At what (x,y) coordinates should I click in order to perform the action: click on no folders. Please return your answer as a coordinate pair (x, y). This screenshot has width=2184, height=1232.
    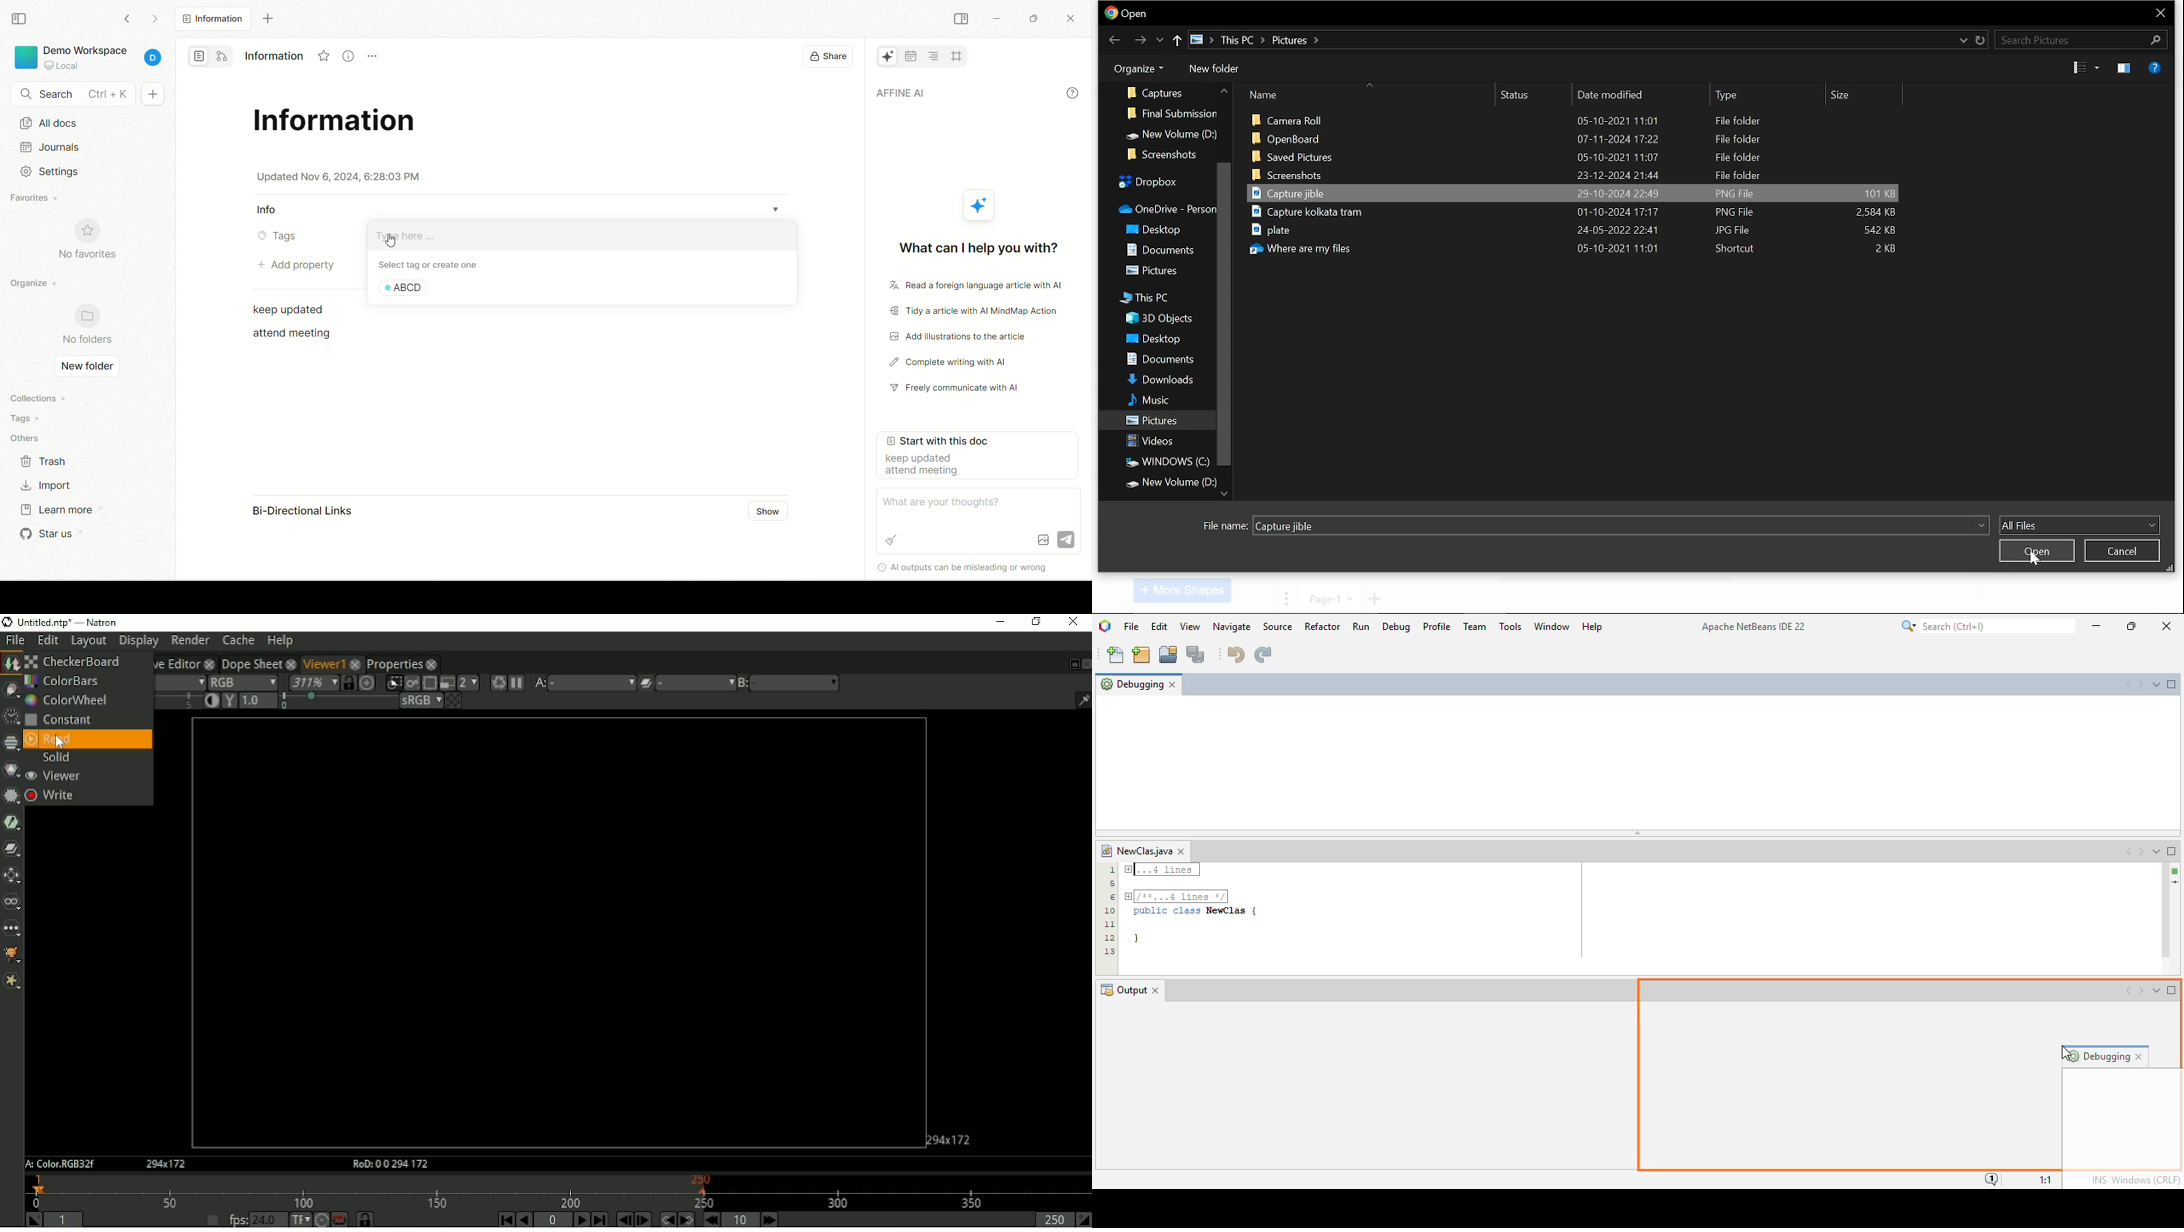
    Looking at the image, I should click on (86, 327).